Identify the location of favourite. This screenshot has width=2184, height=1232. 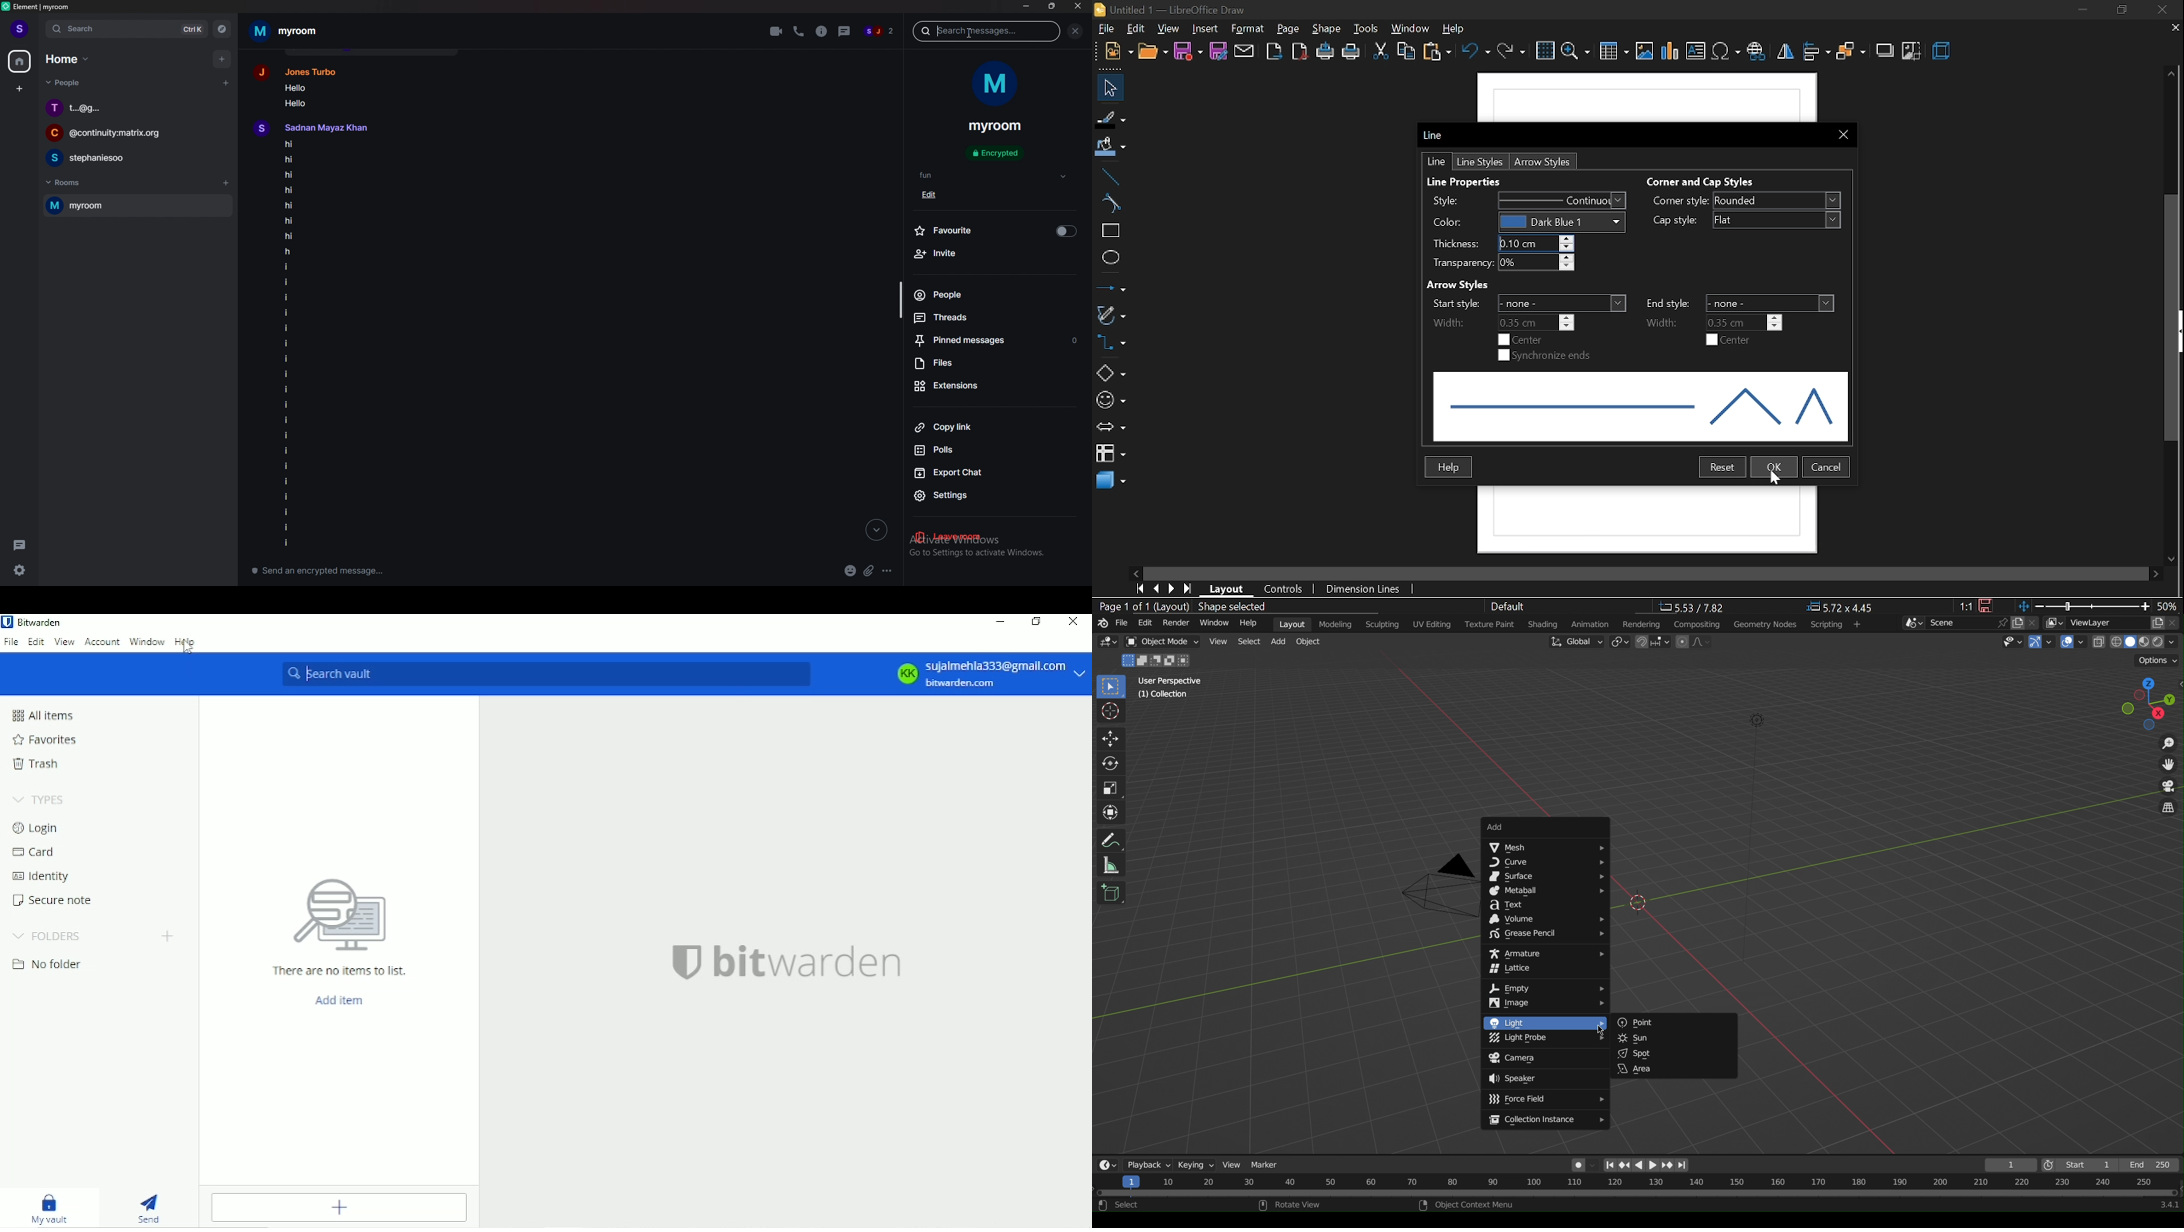
(996, 231).